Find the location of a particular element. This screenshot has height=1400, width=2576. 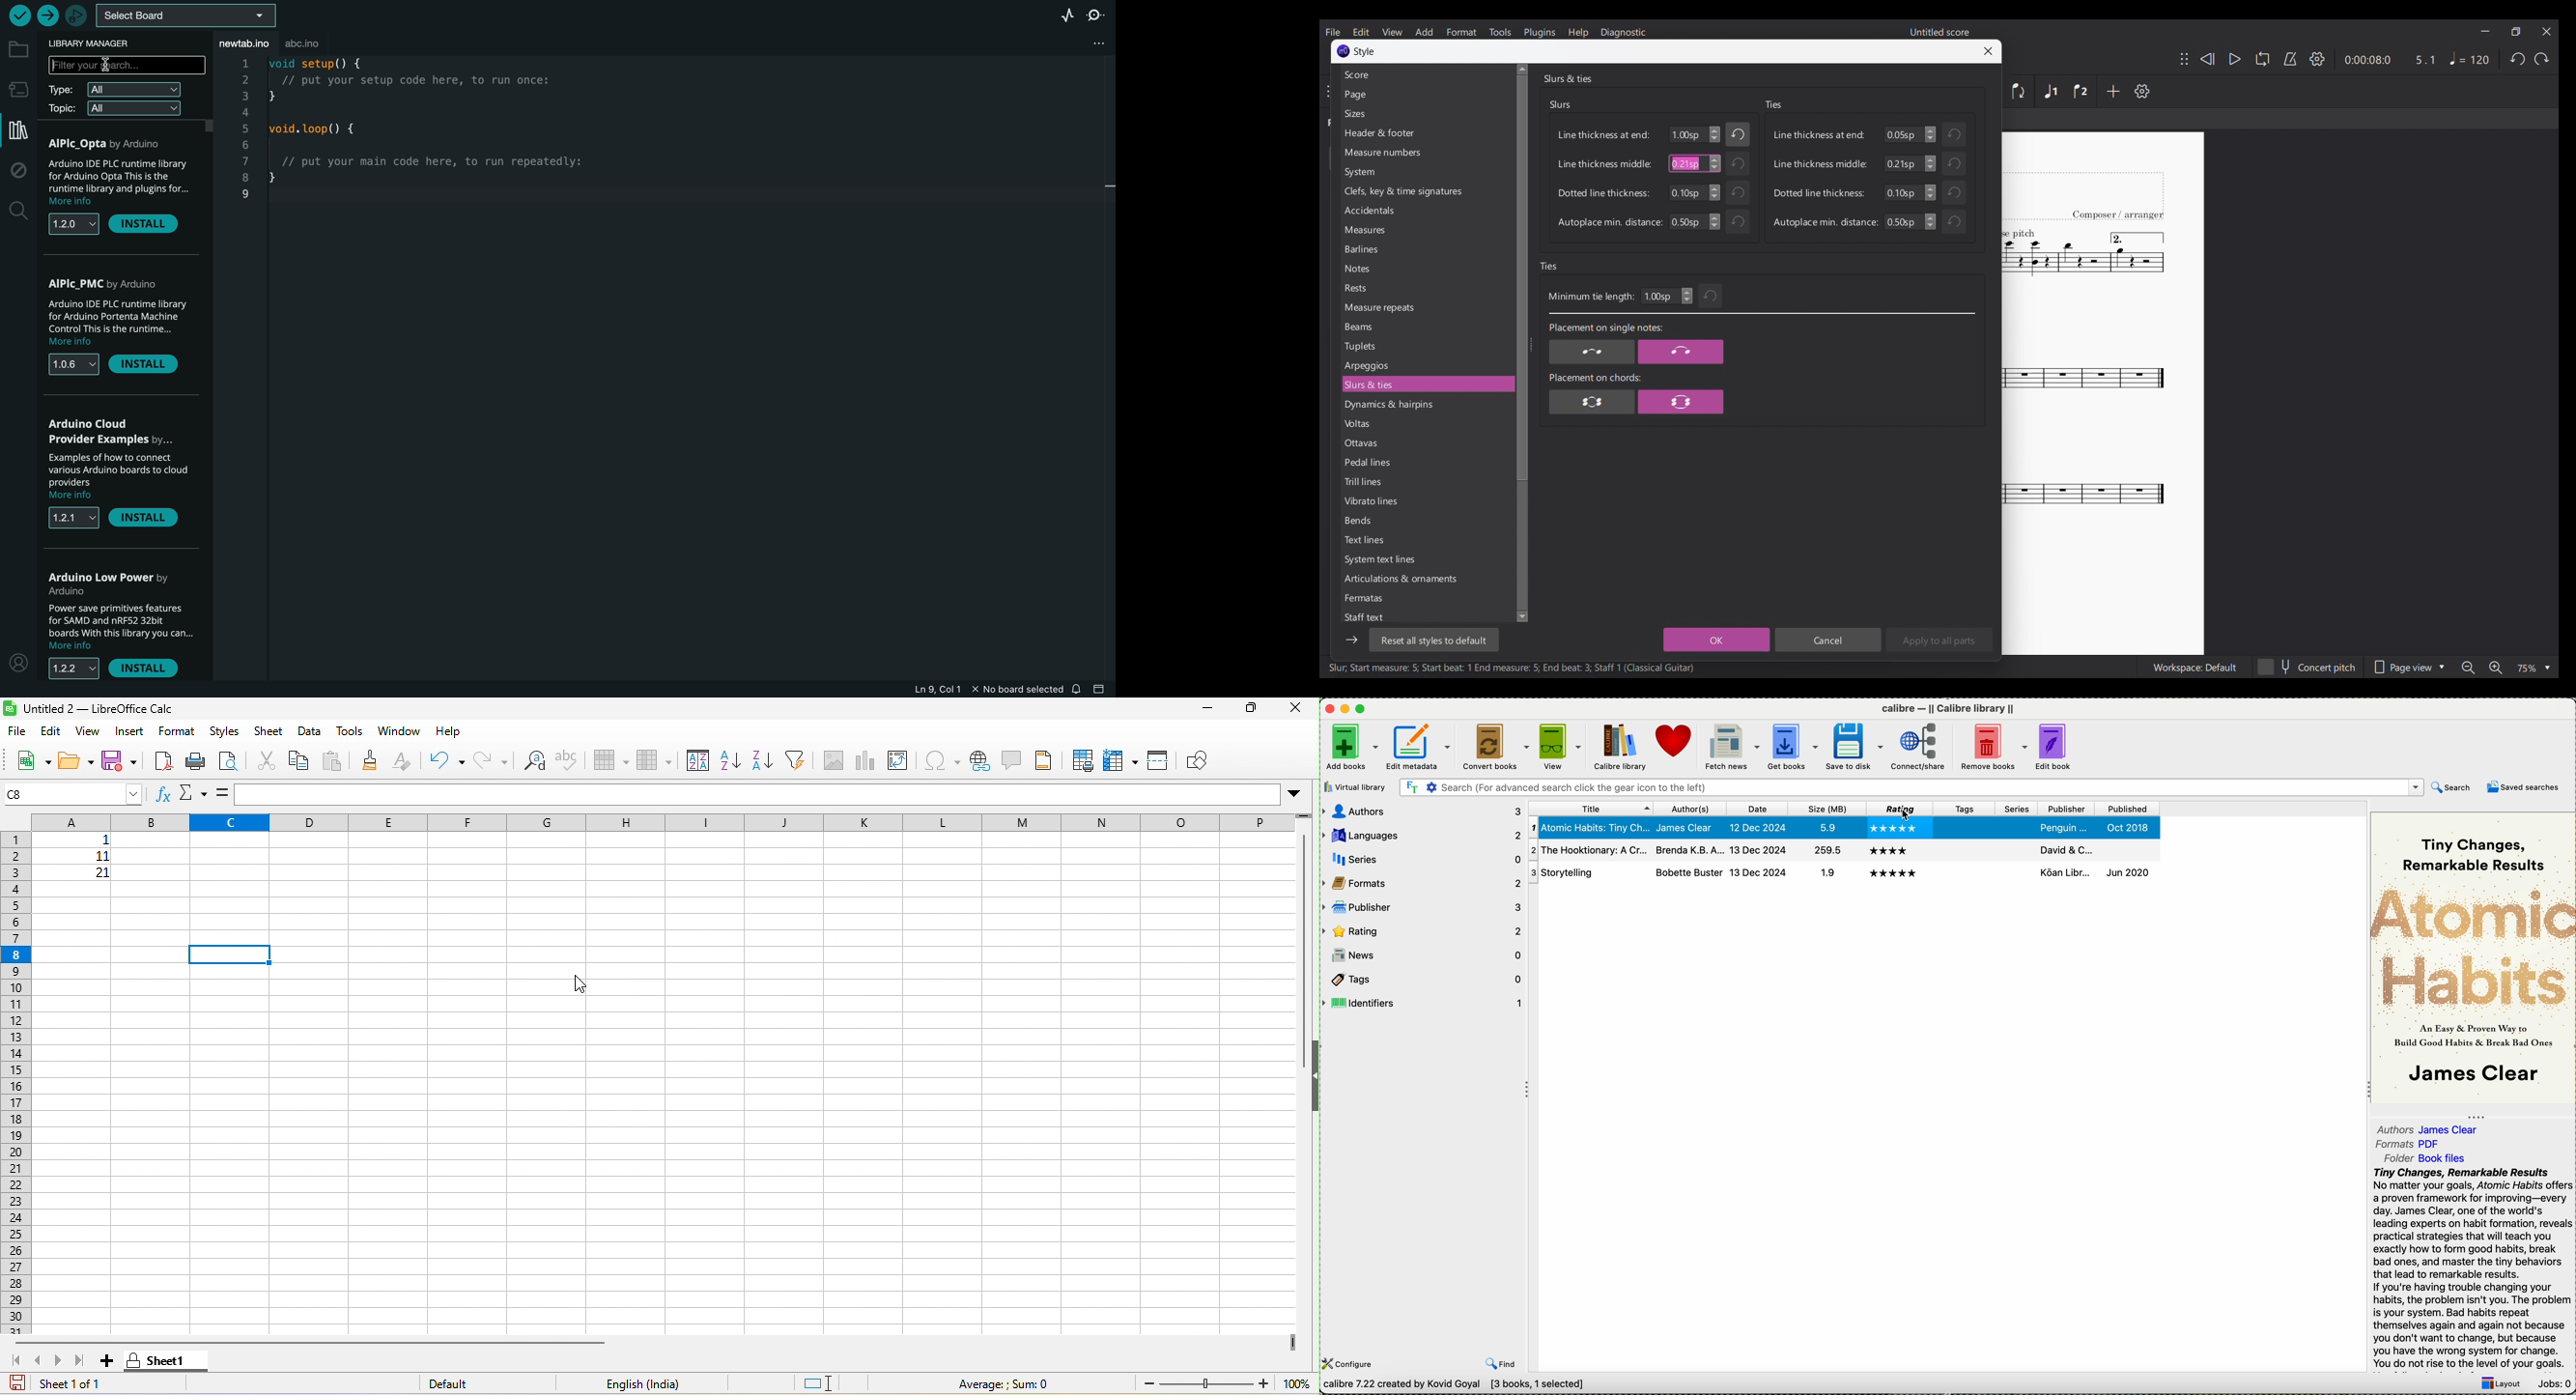

1.9 is located at coordinates (1825, 873).